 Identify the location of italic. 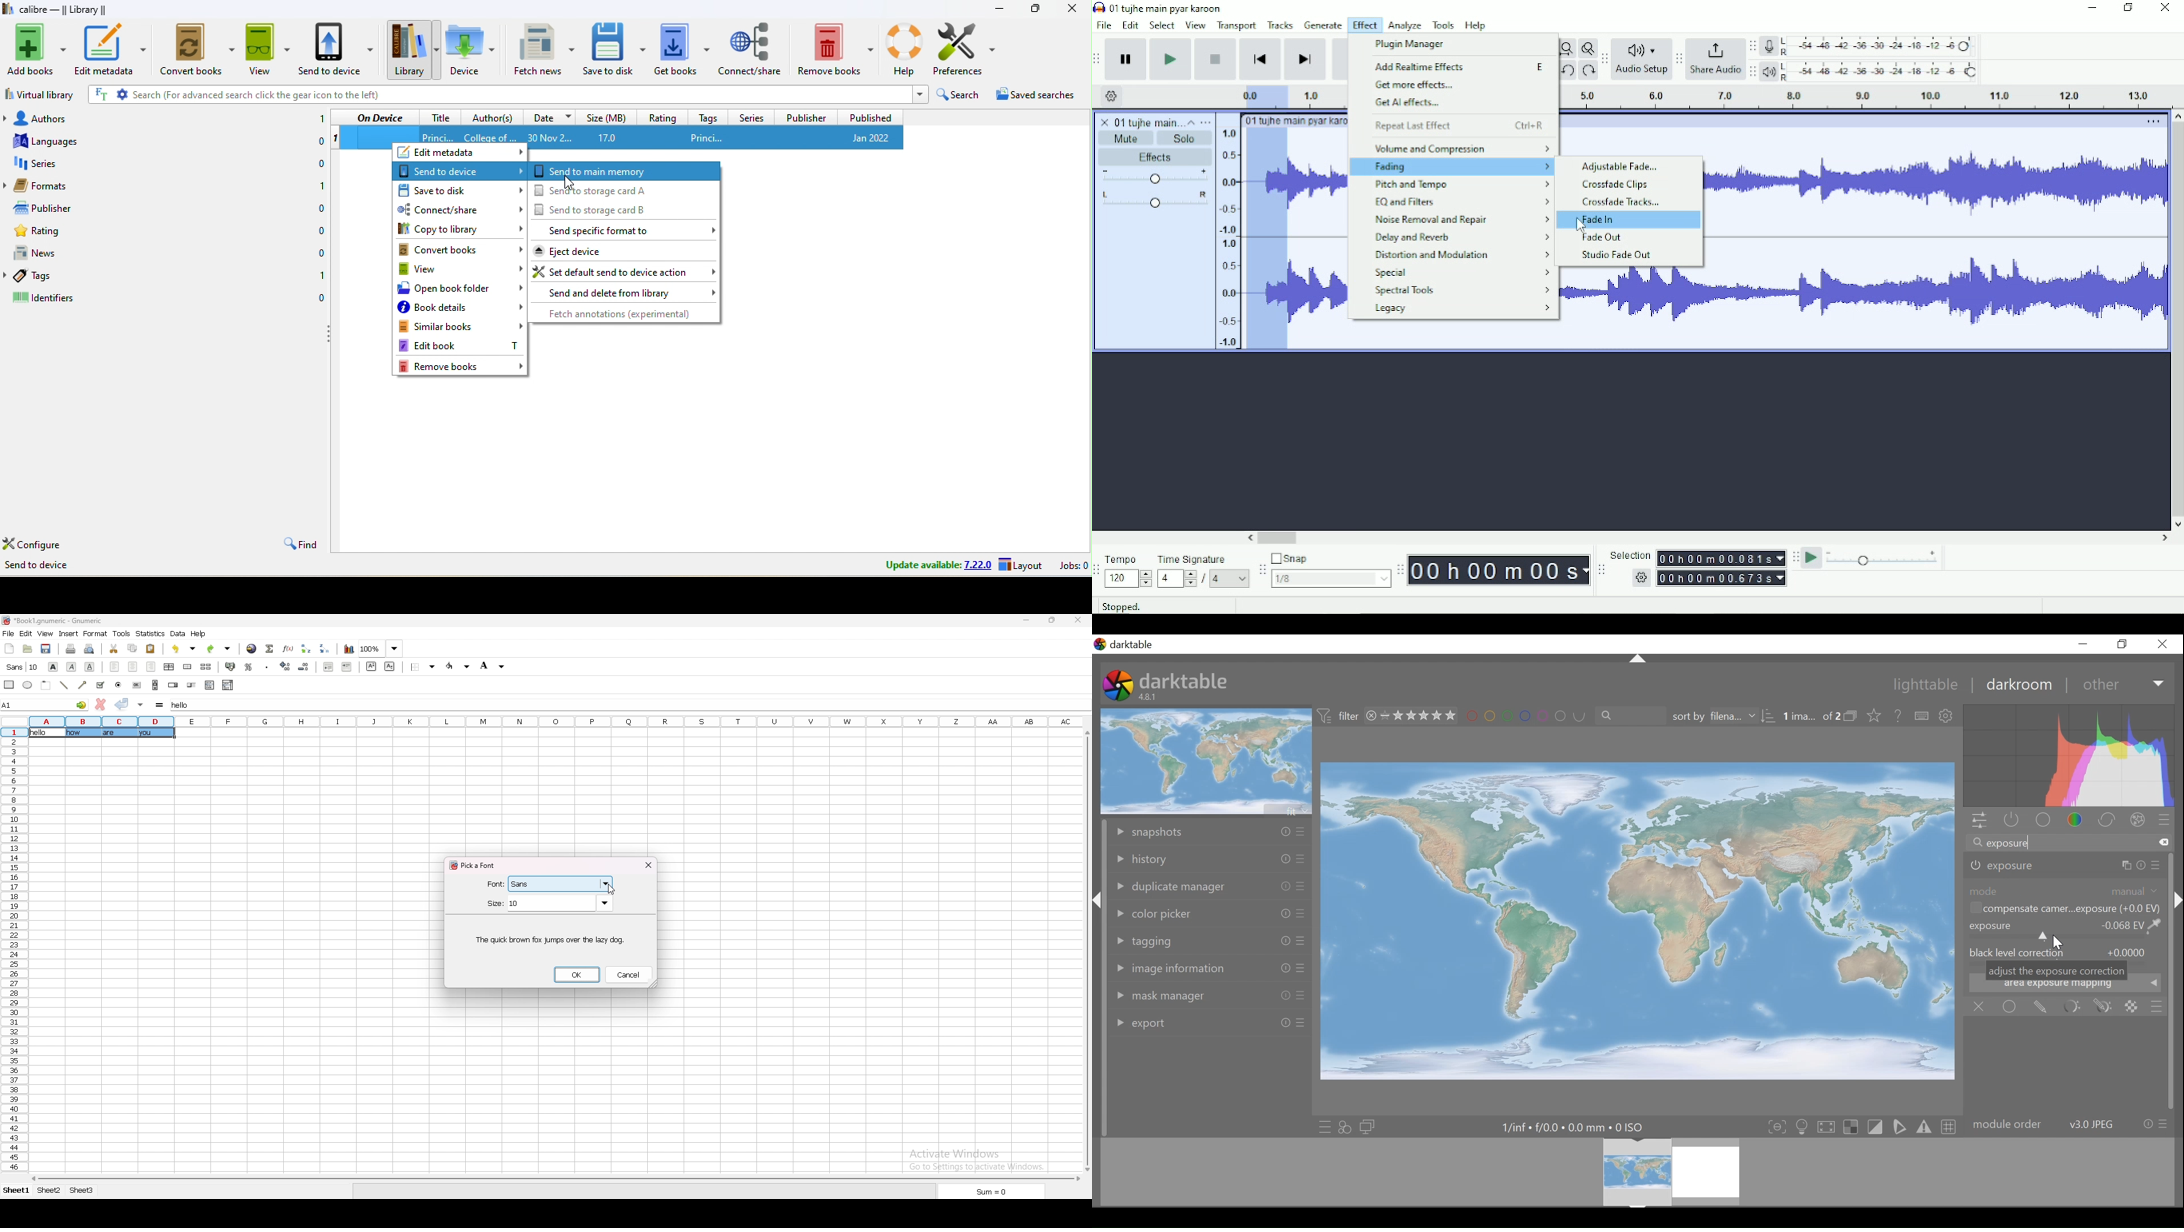
(71, 666).